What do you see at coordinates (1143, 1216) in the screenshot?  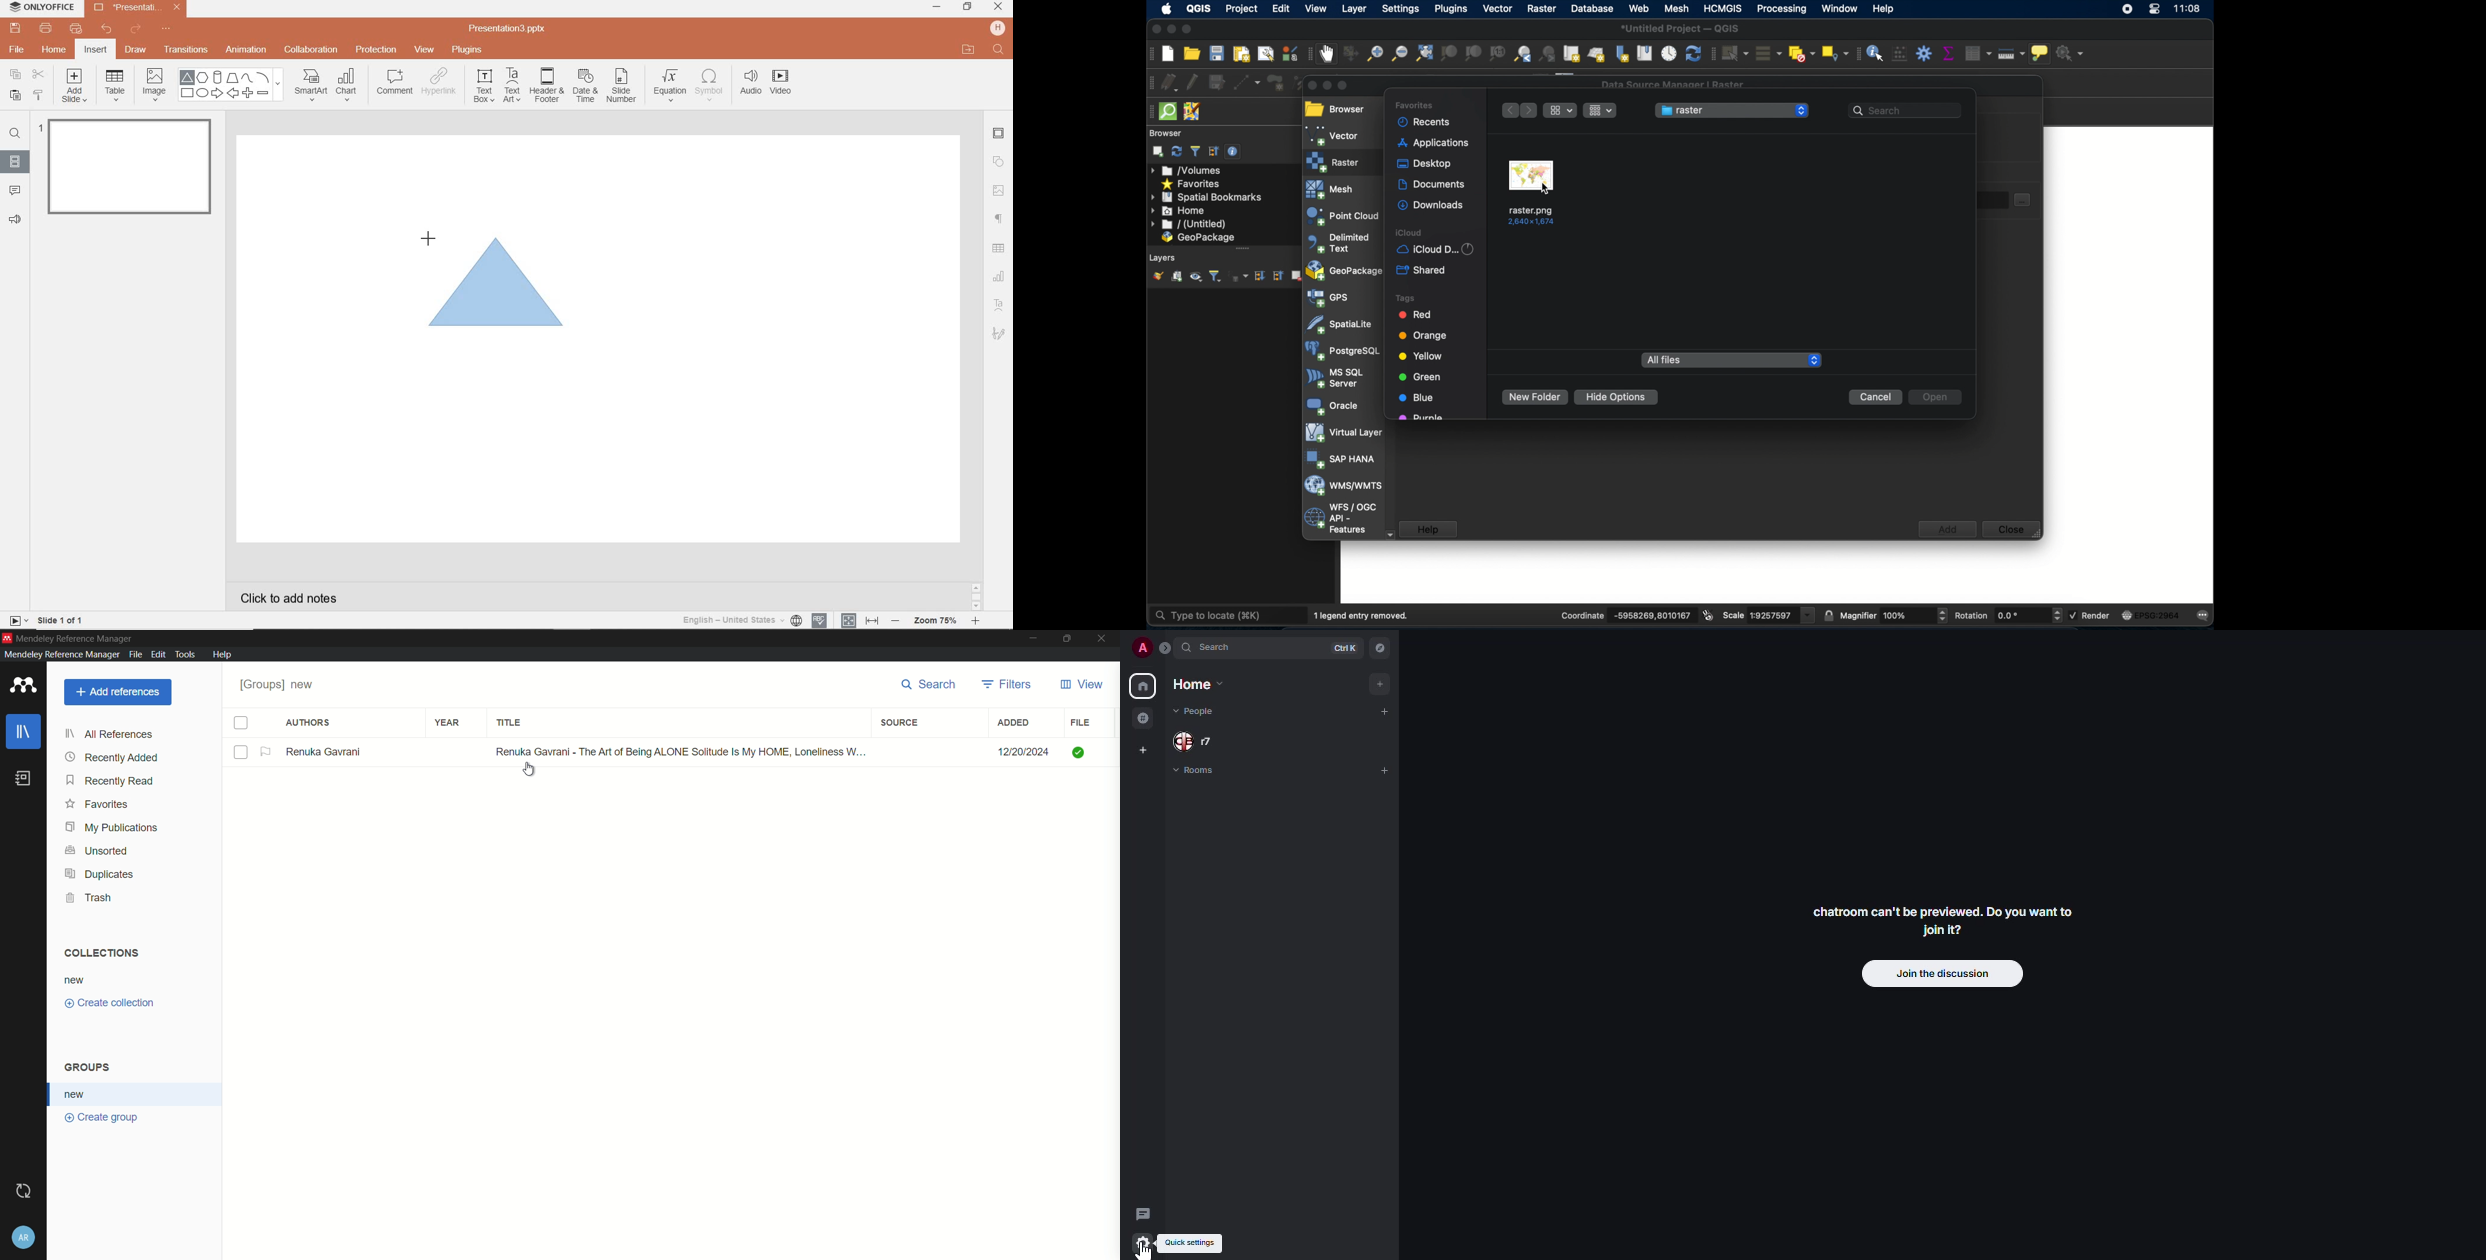 I see `threads` at bounding box center [1143, 1216].